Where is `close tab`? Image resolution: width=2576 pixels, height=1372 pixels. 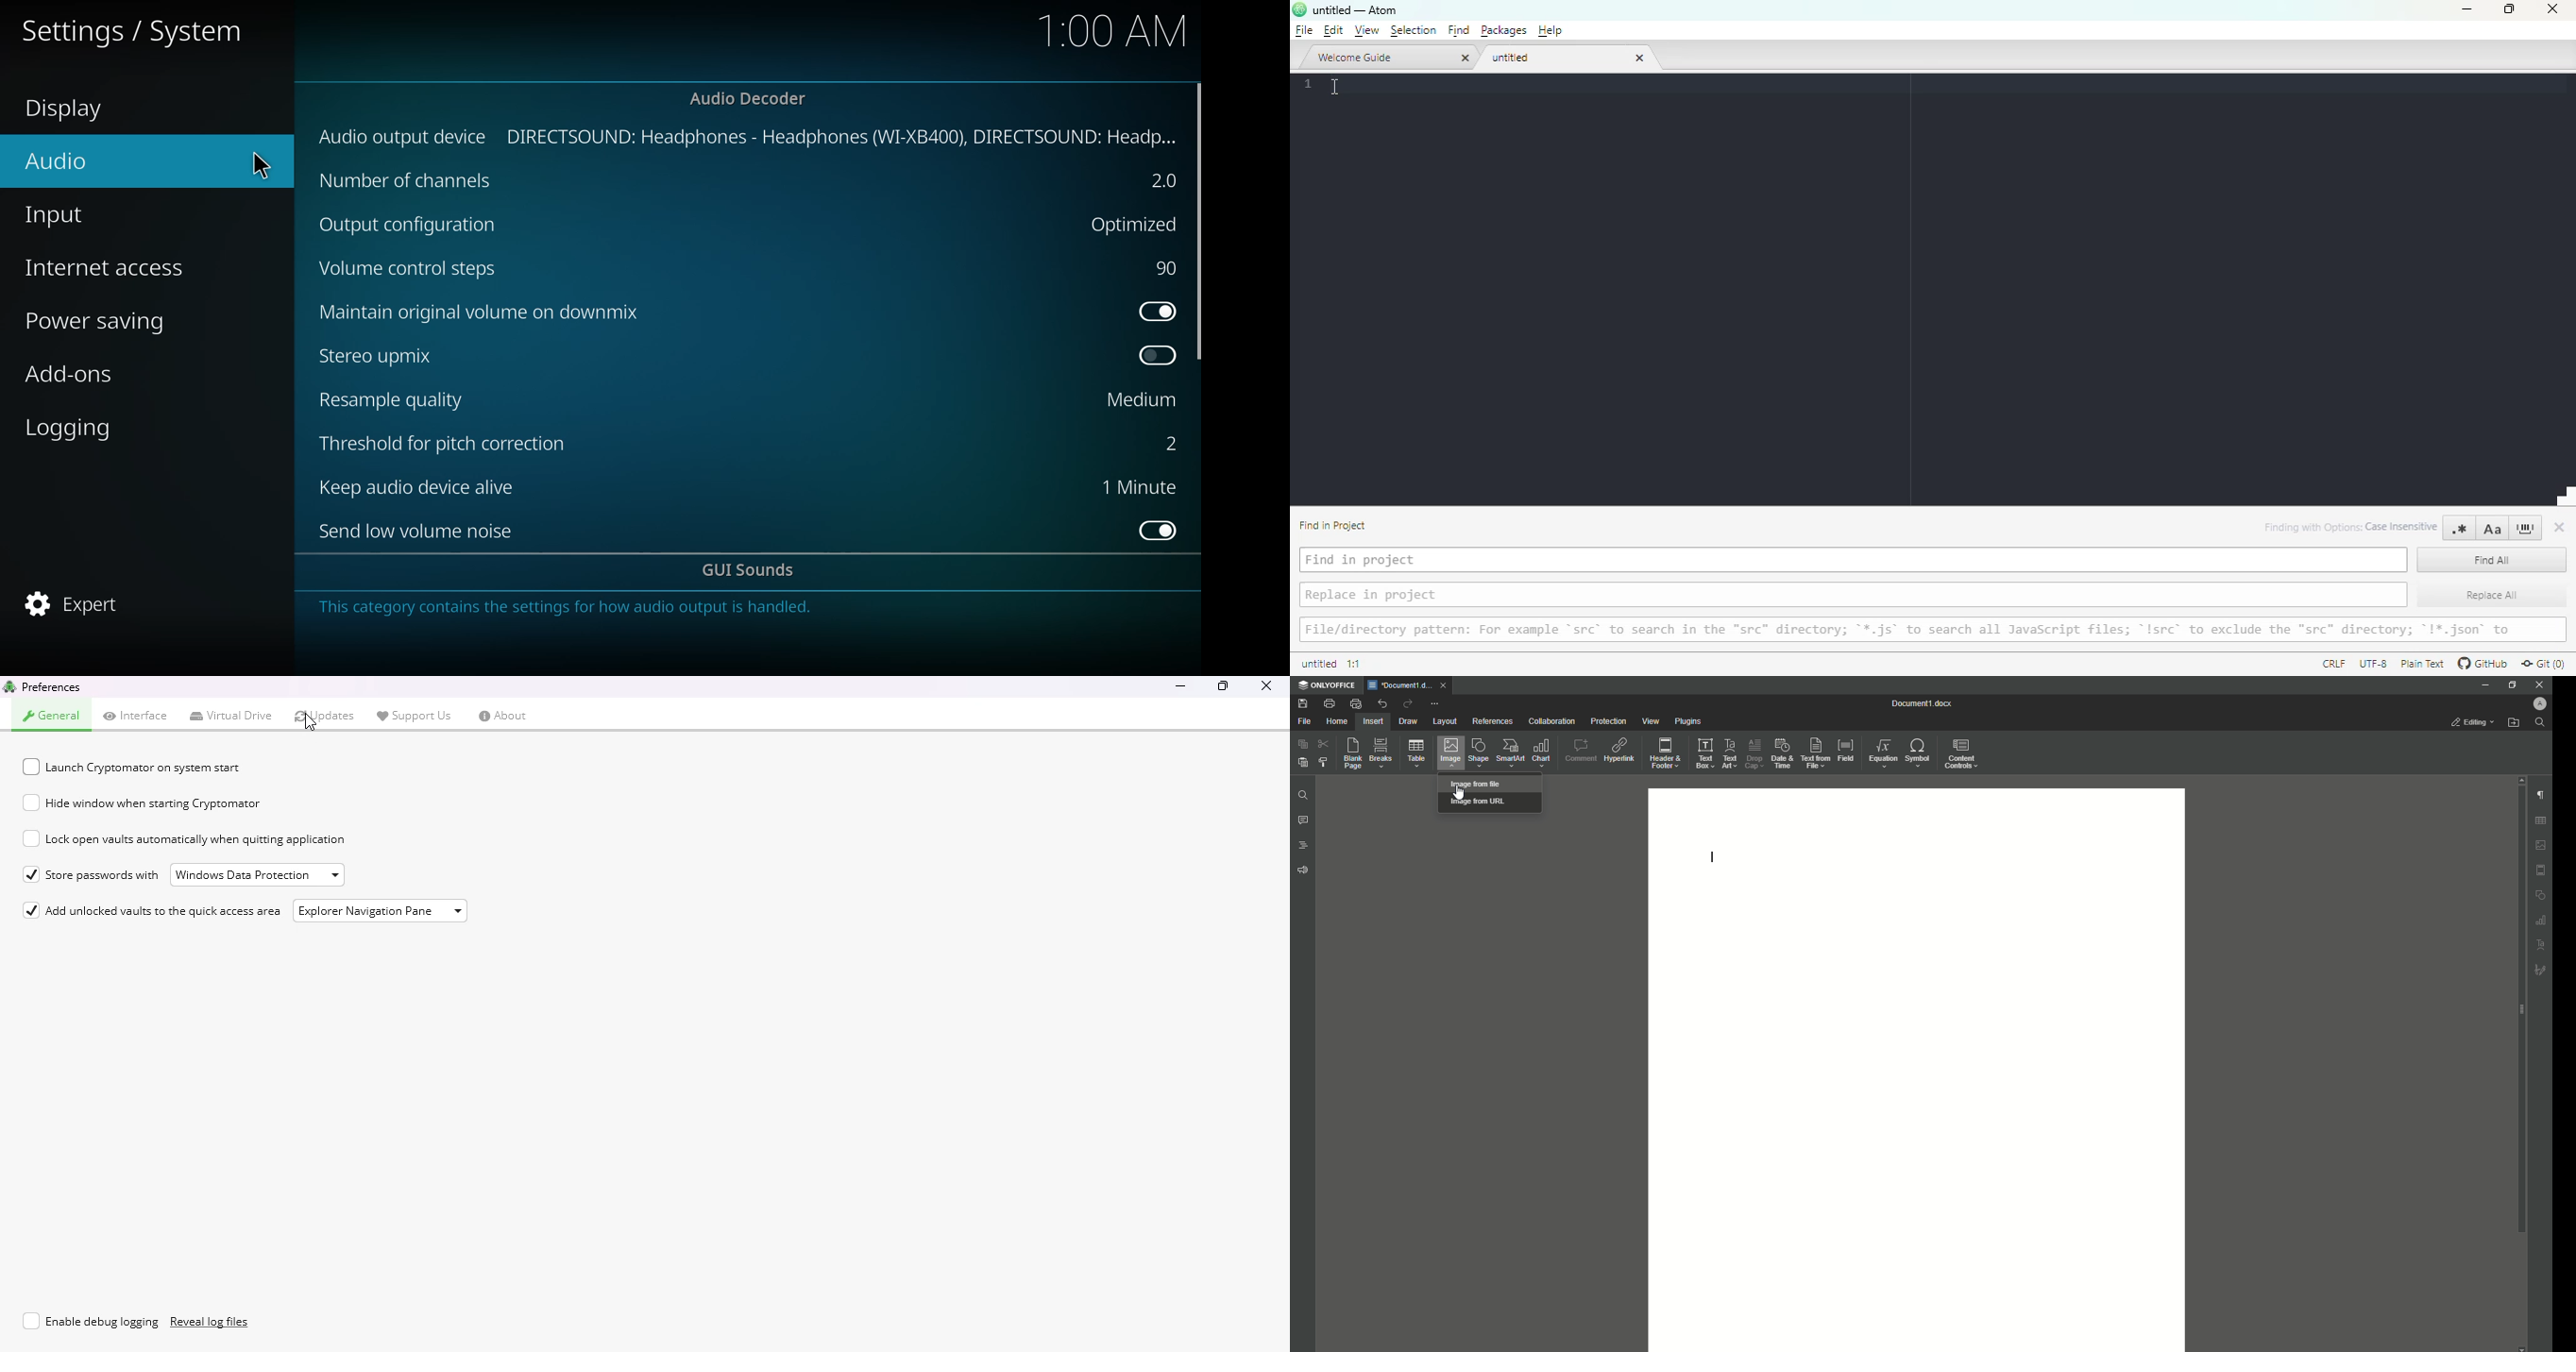 close tab is located at coordinates (1640, 57).